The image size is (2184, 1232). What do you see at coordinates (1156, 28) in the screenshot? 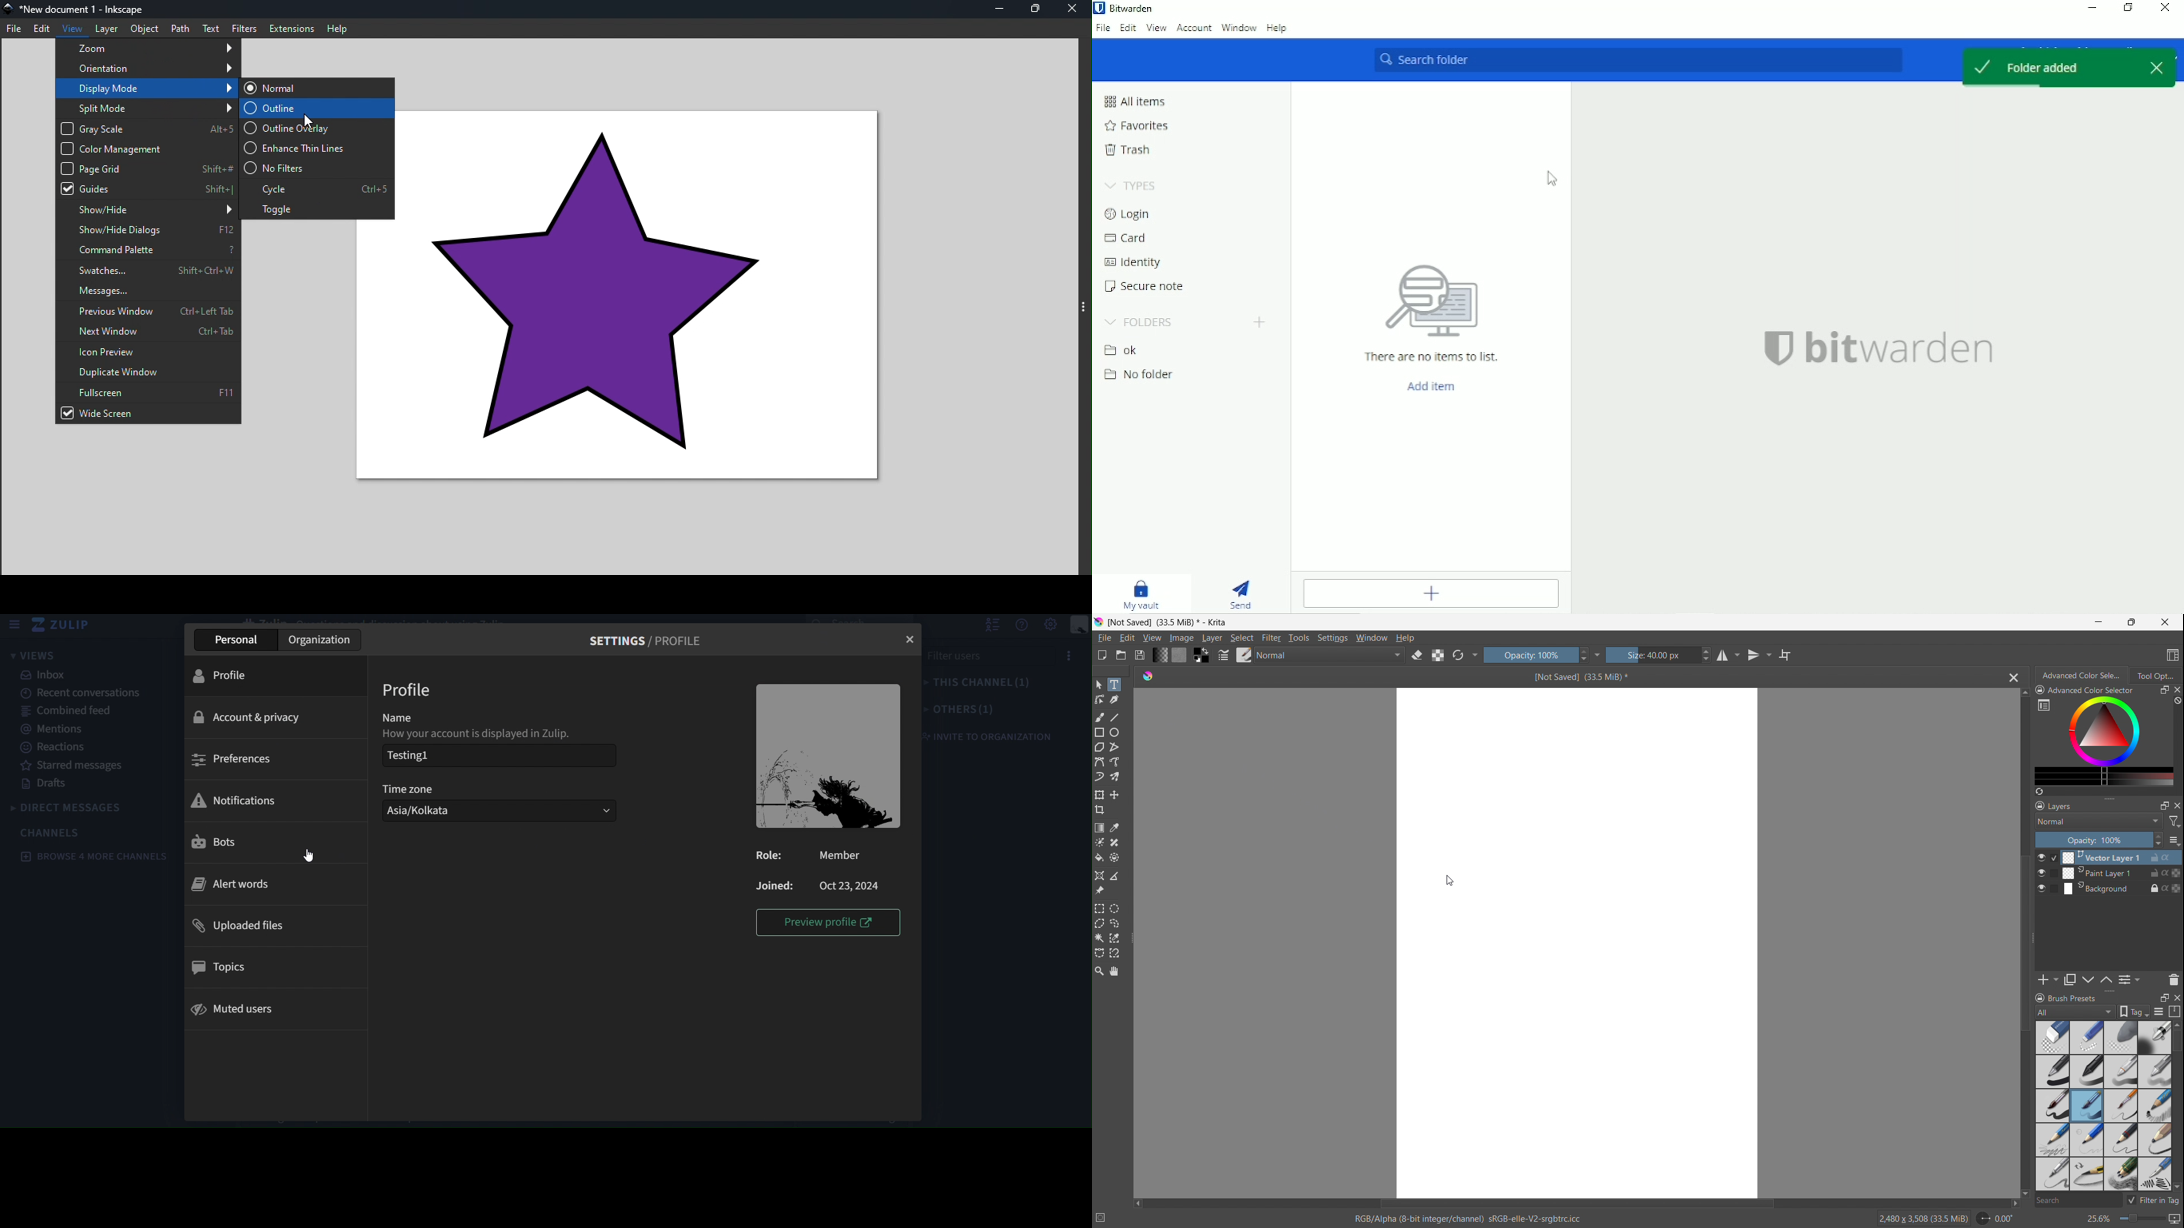
I see `View` at bounding box center [1156, 28].